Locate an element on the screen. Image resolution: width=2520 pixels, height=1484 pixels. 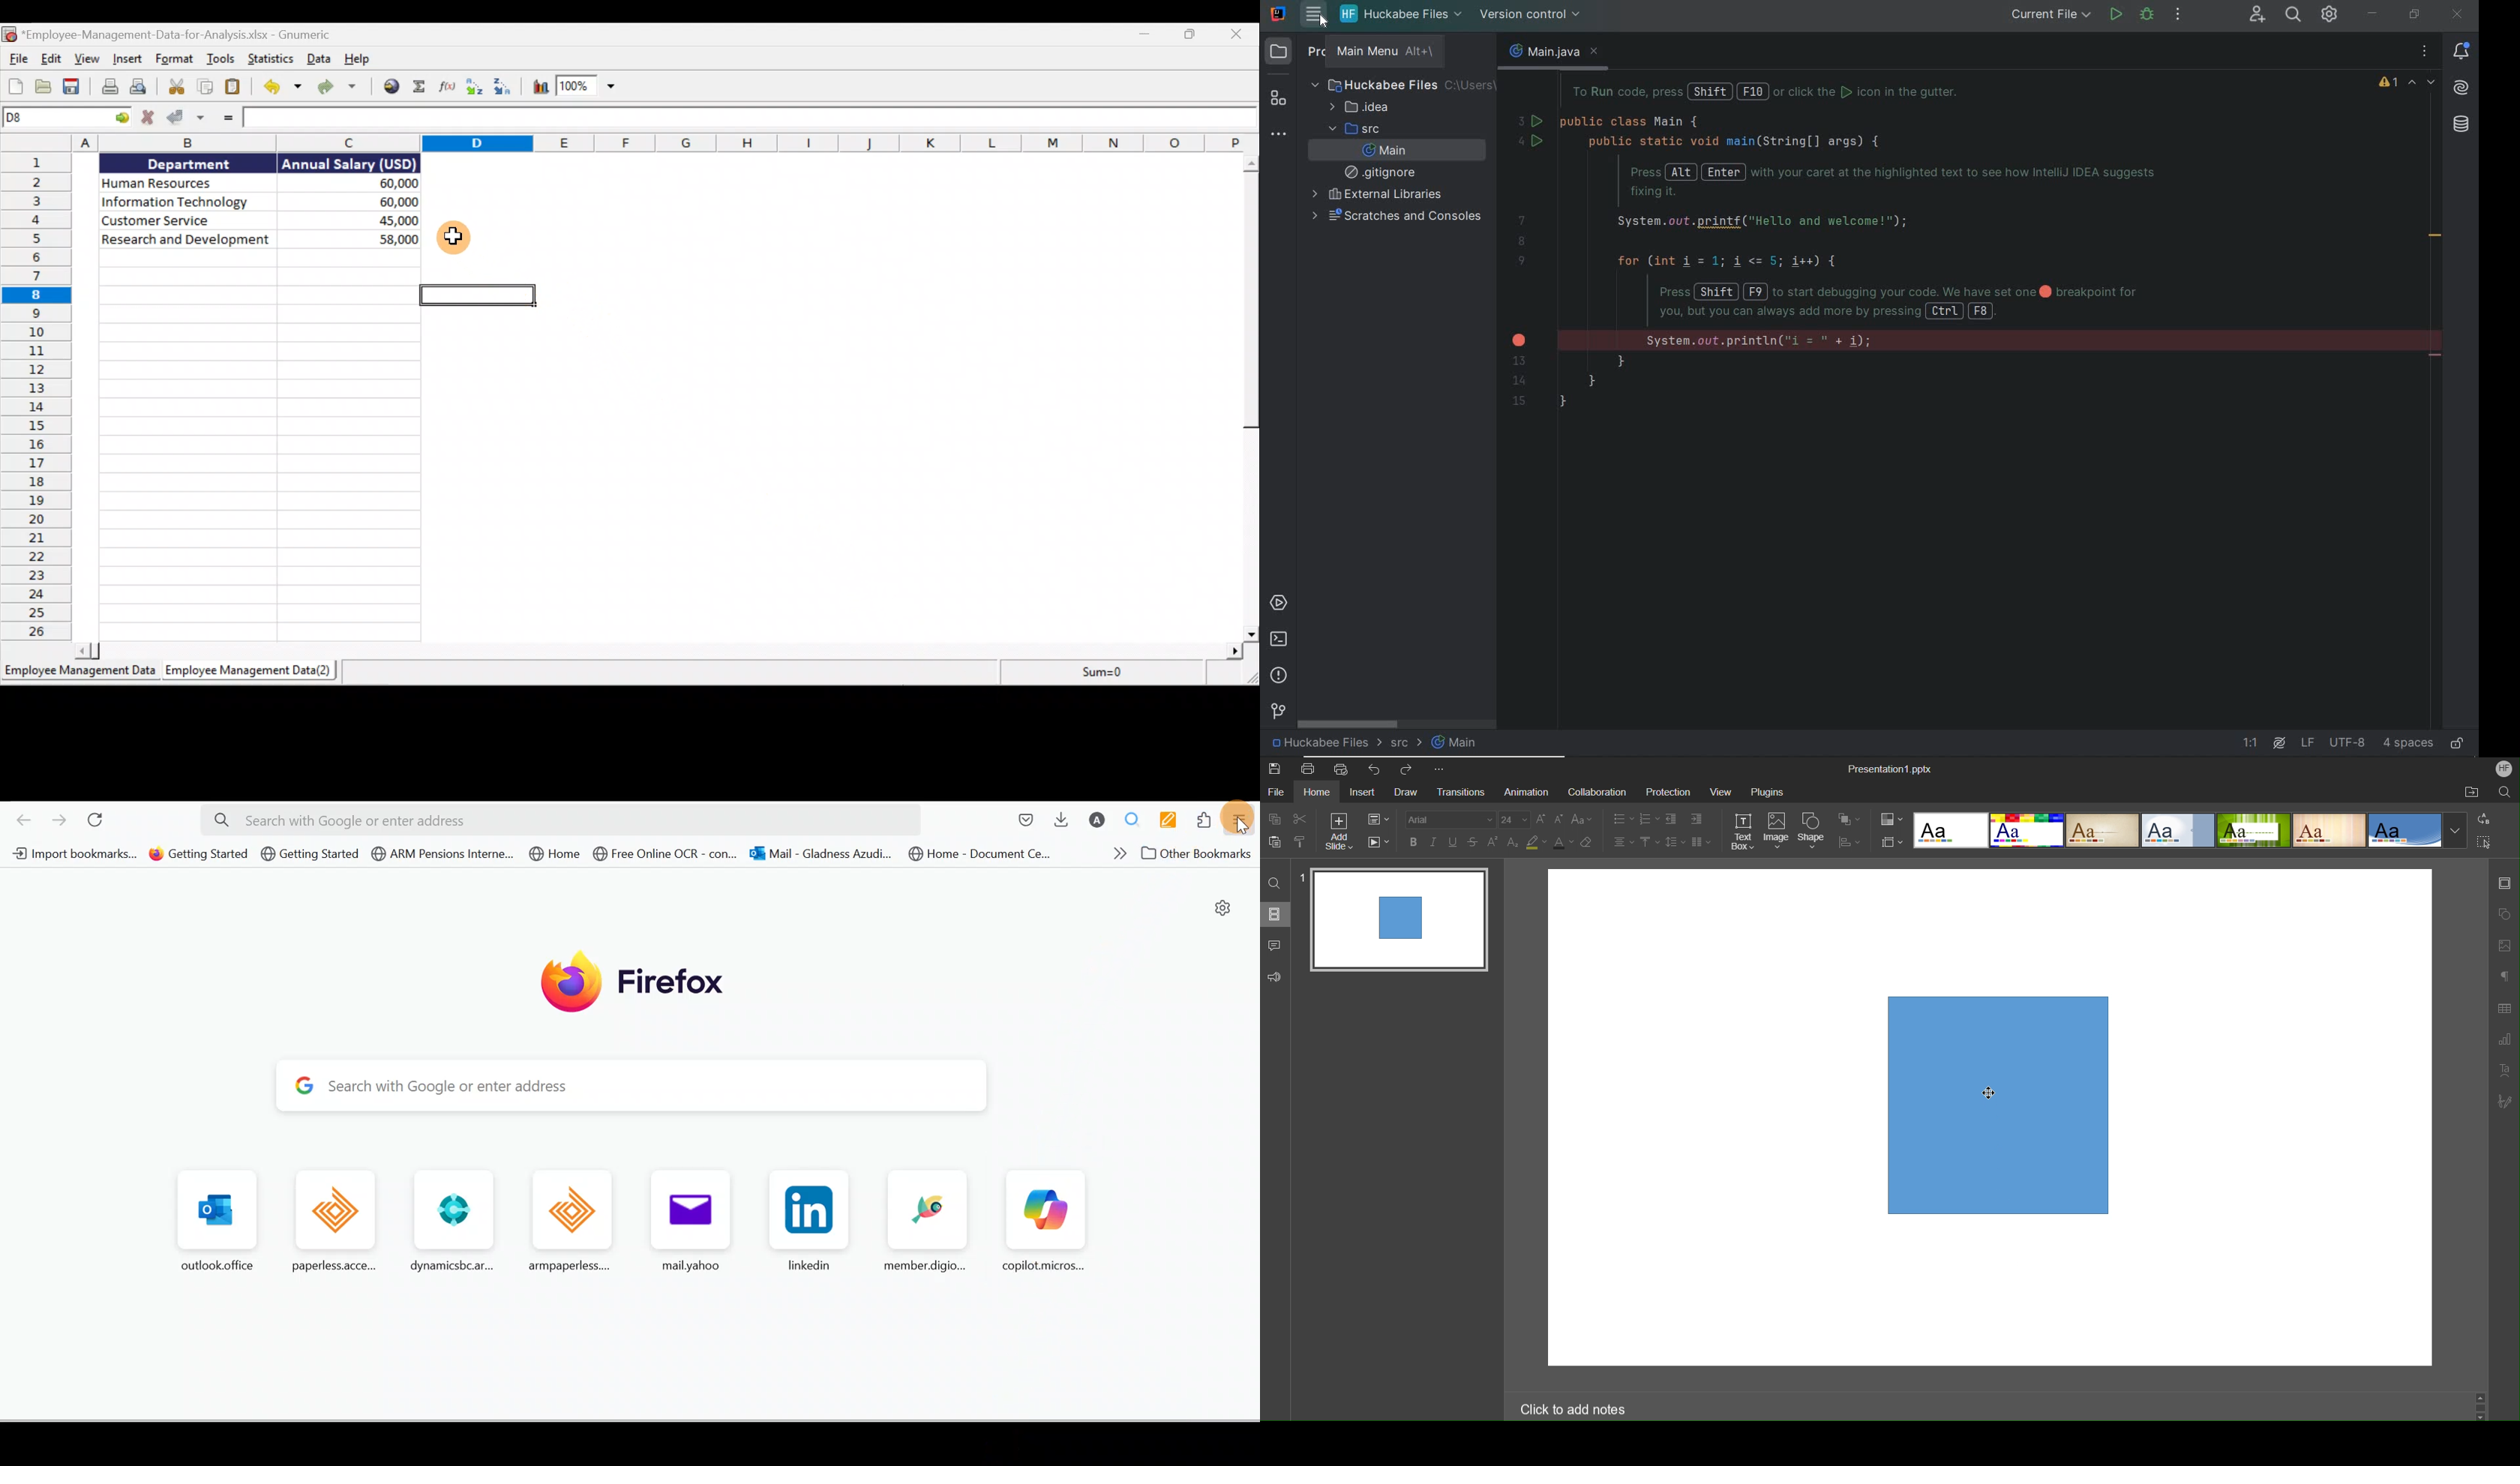
indent is located at coordinates (2406, 743).